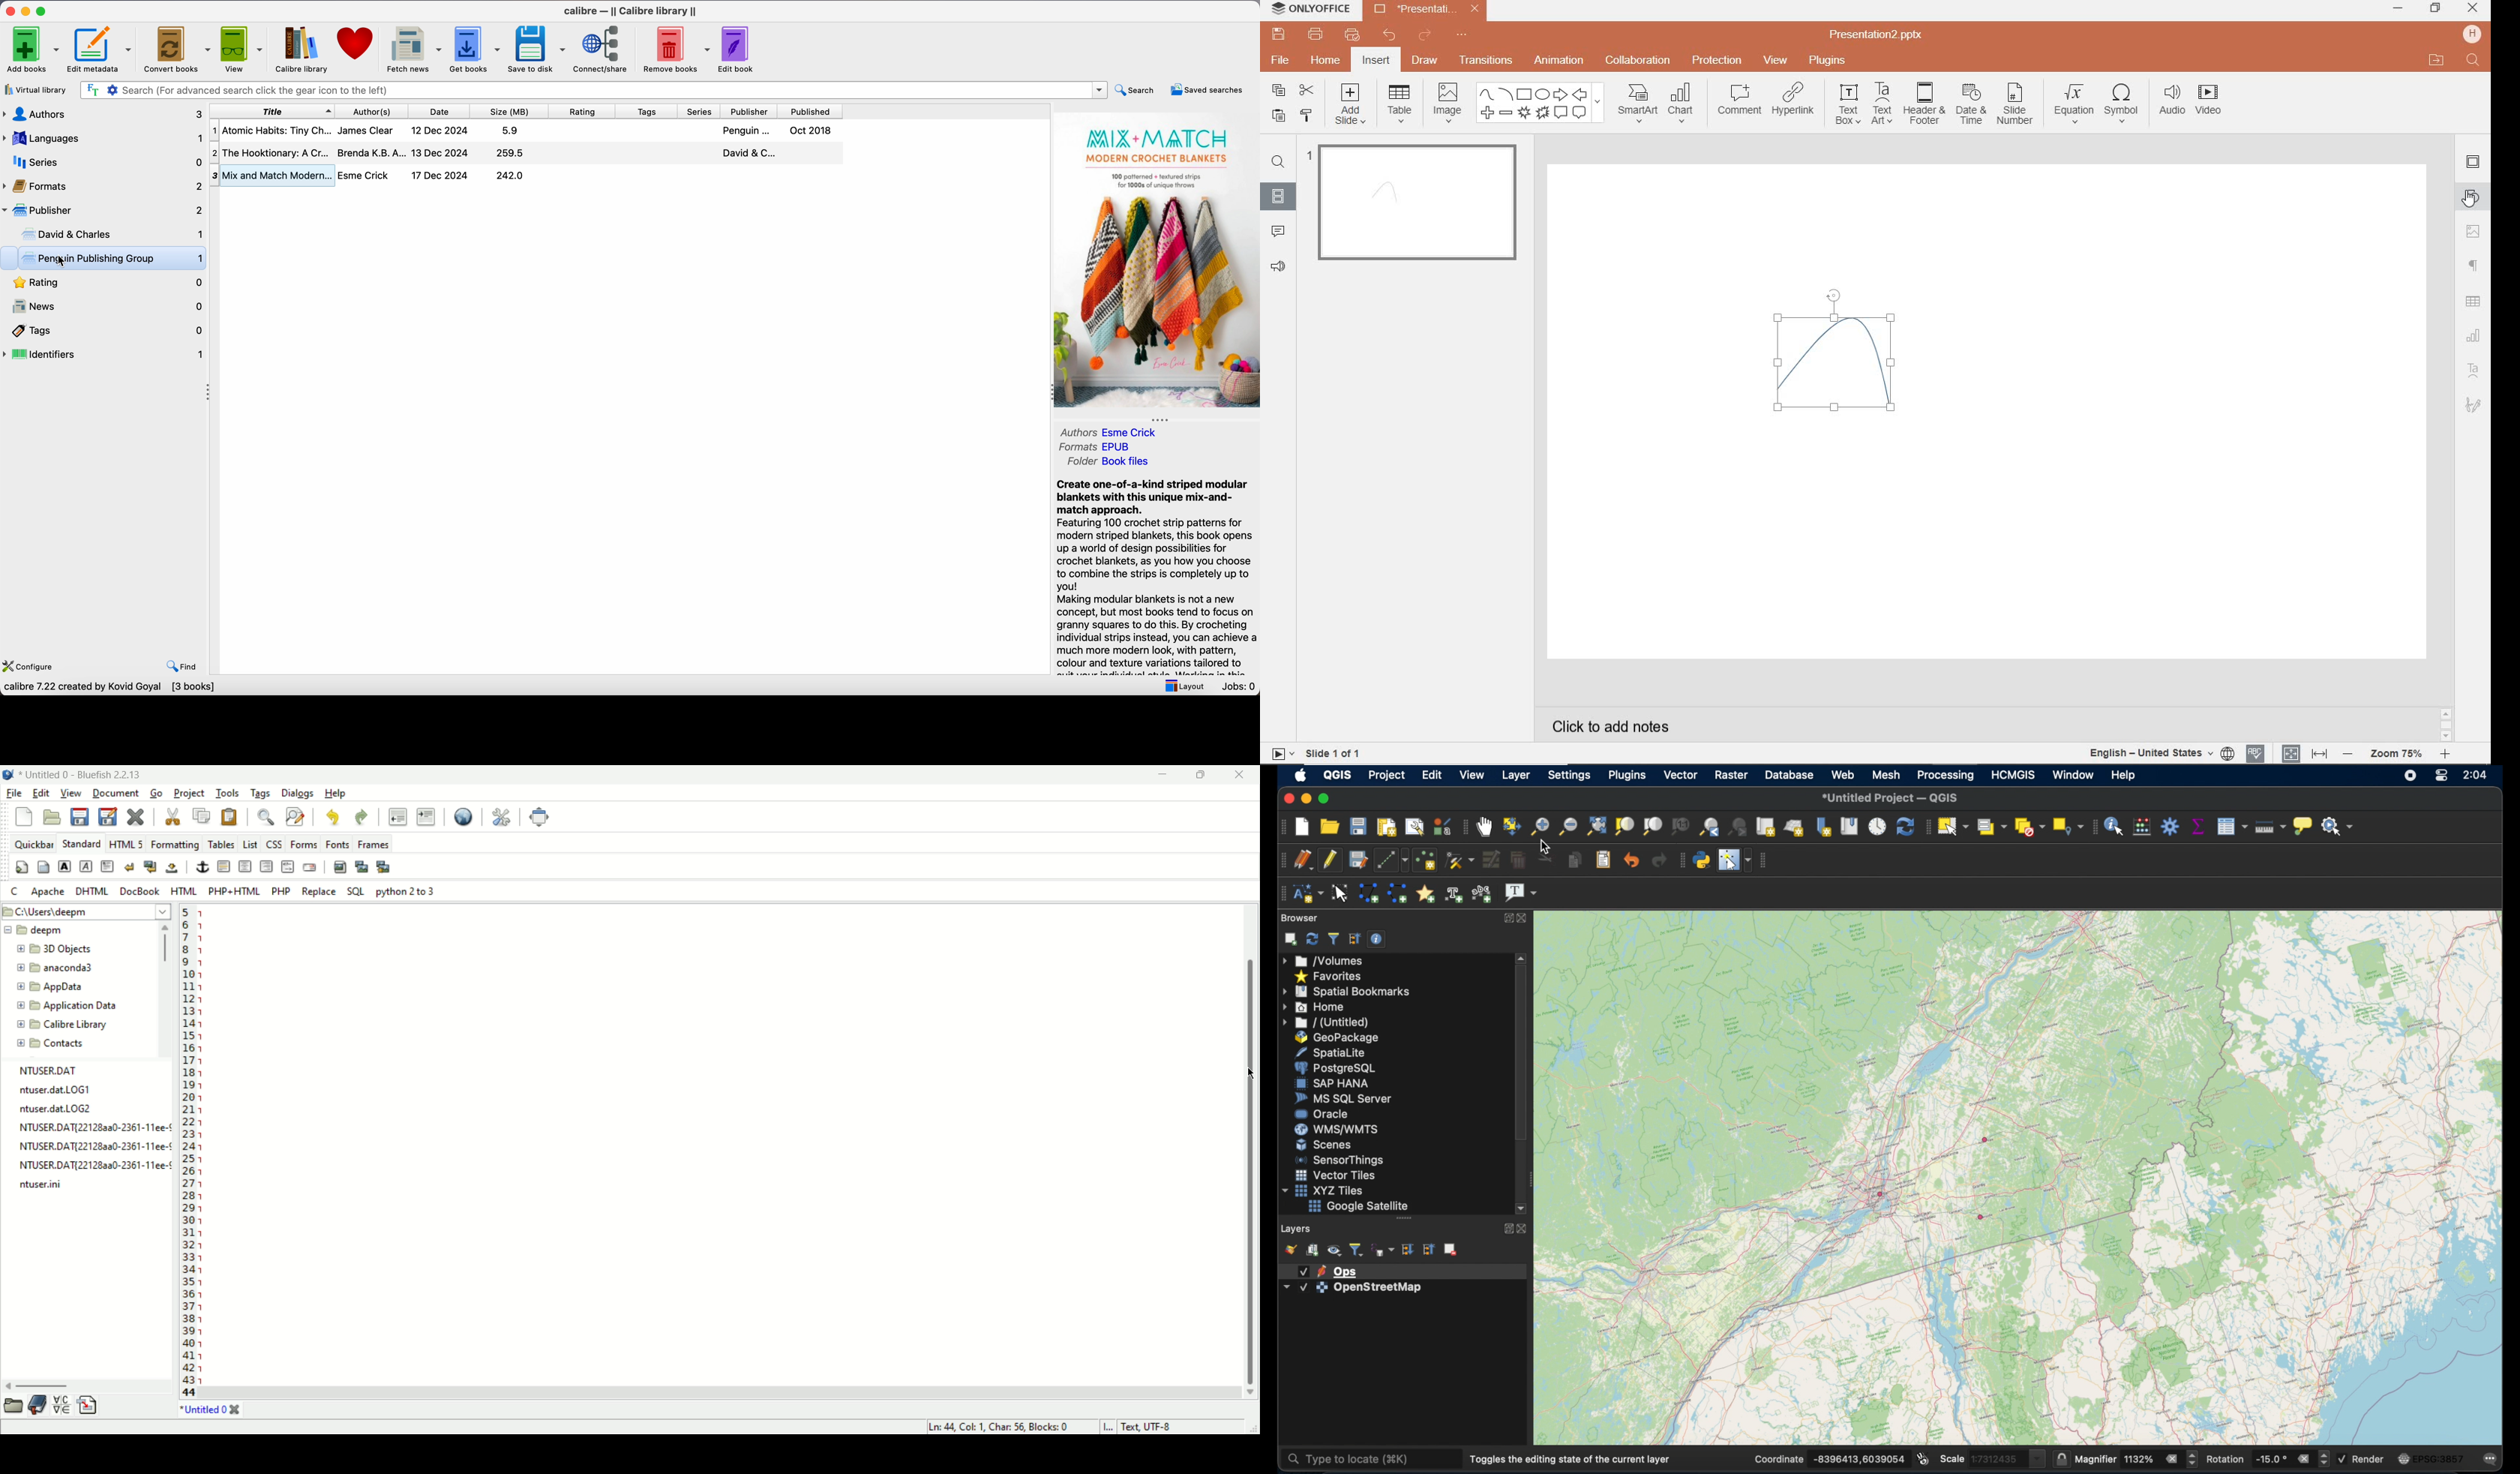  Describe the element at coordinates (1328, 1052) in the screenshot. I see `spatiallite` at that location.